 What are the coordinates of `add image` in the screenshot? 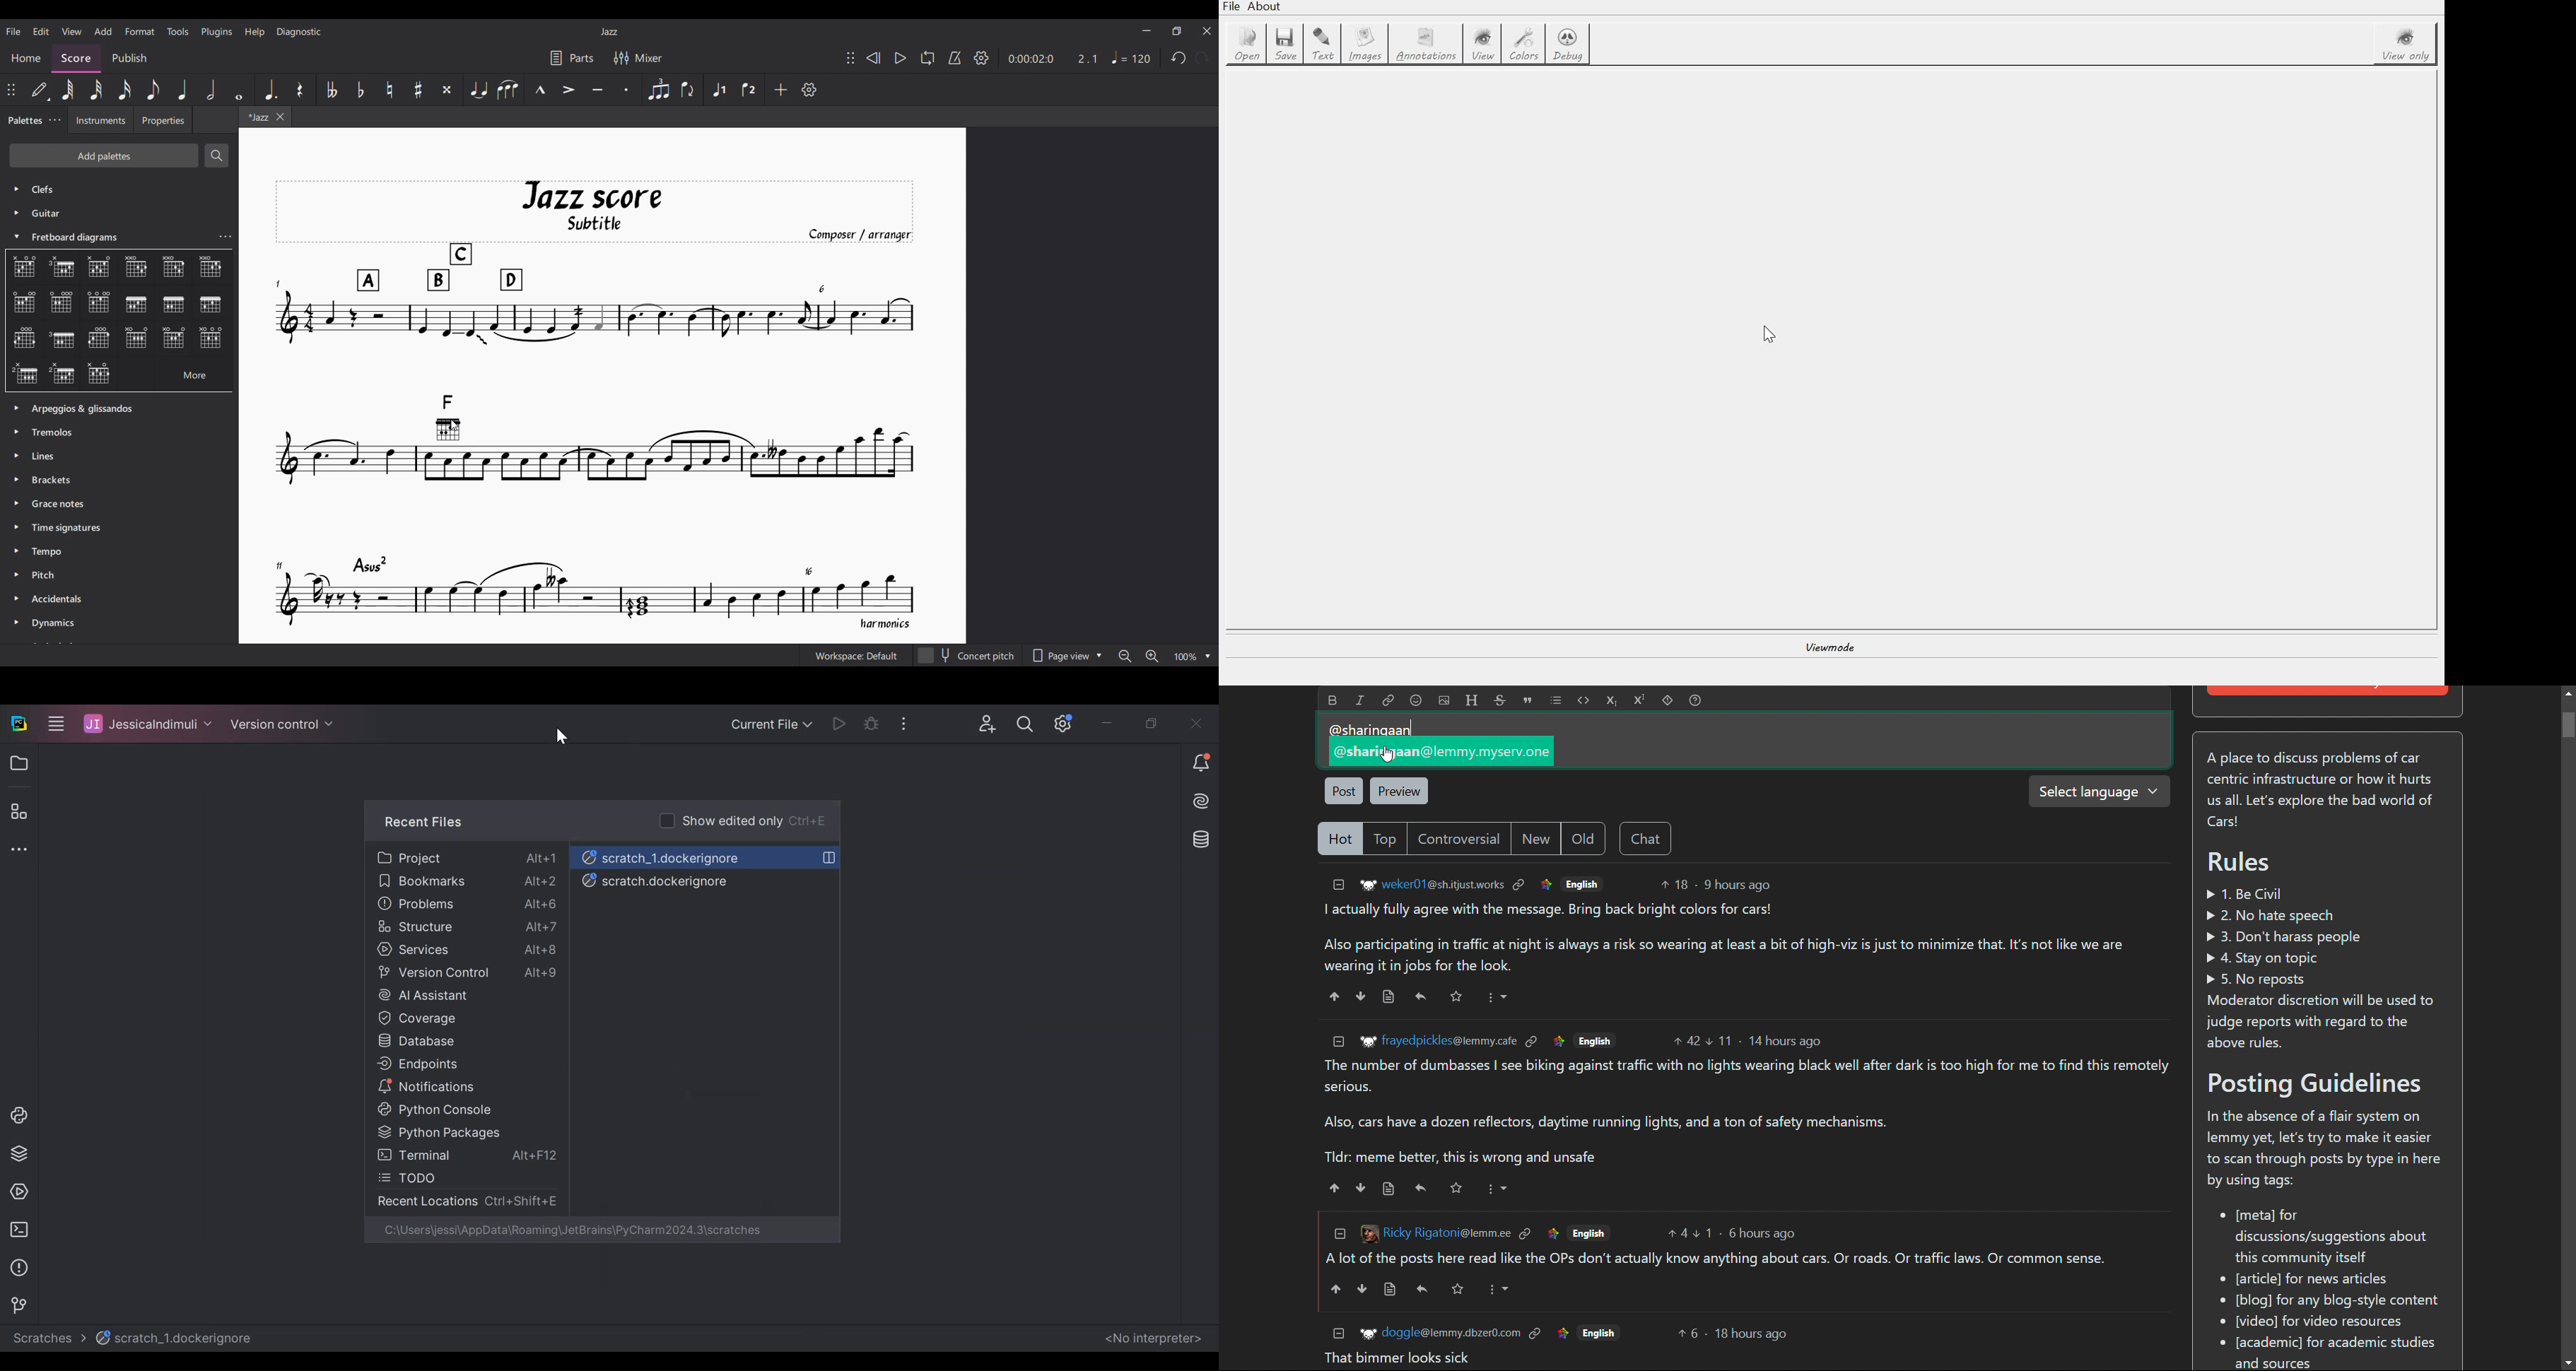 It's located at (1444, 700).